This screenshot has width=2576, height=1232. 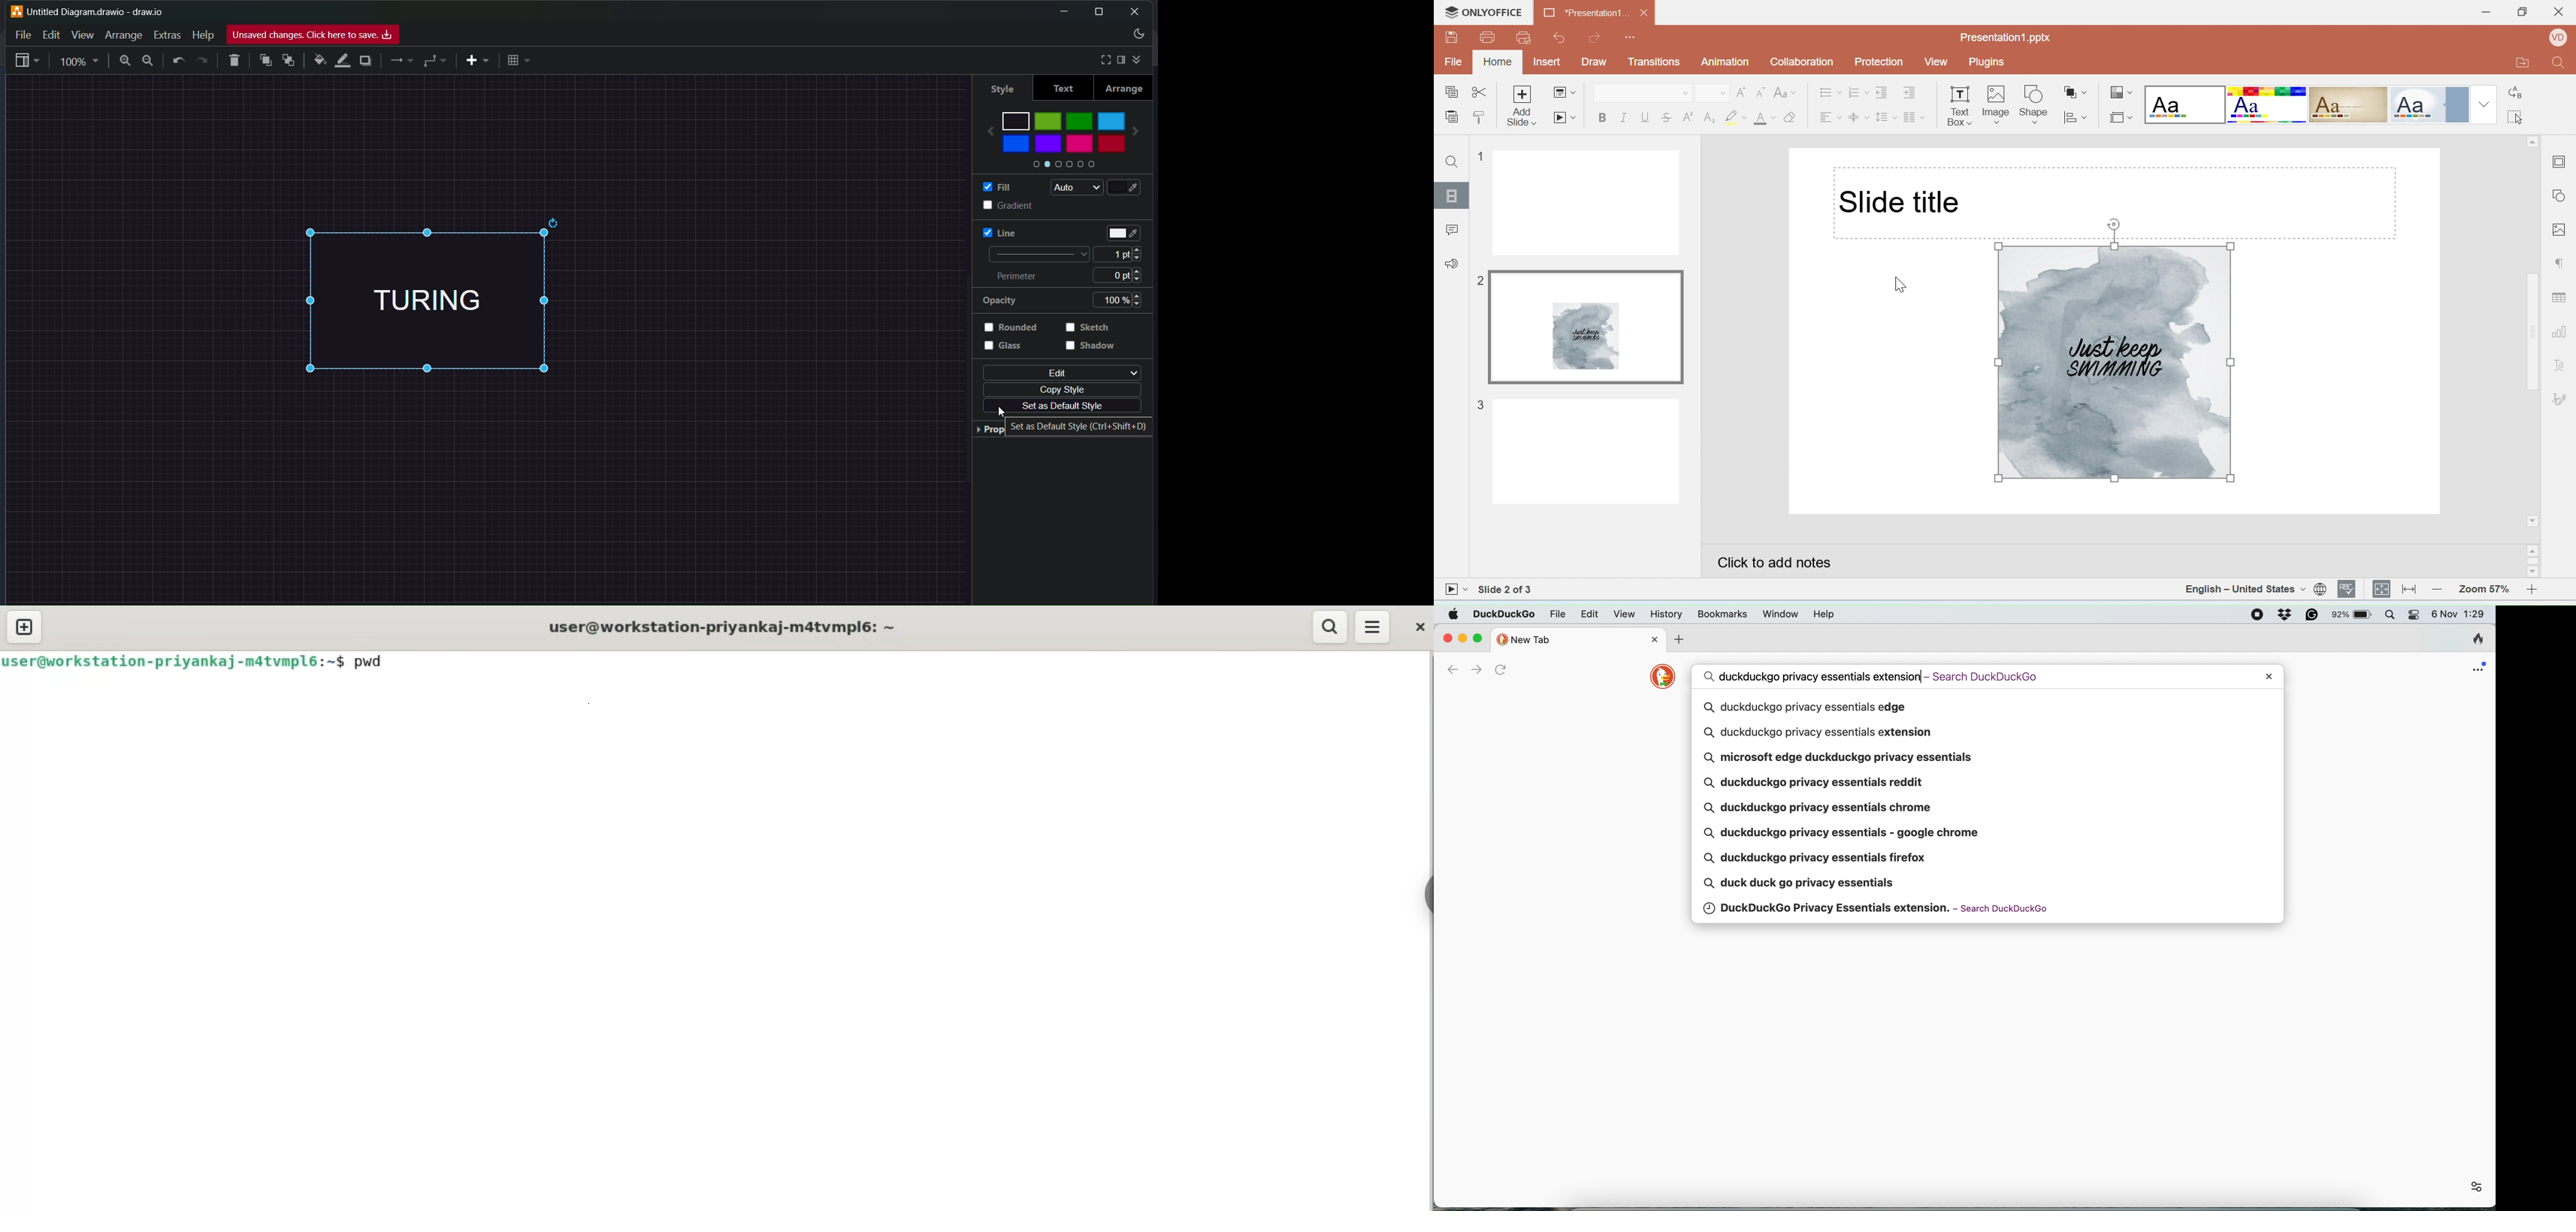 I want to click on Strikethrough, so click(x=1668, y=117).